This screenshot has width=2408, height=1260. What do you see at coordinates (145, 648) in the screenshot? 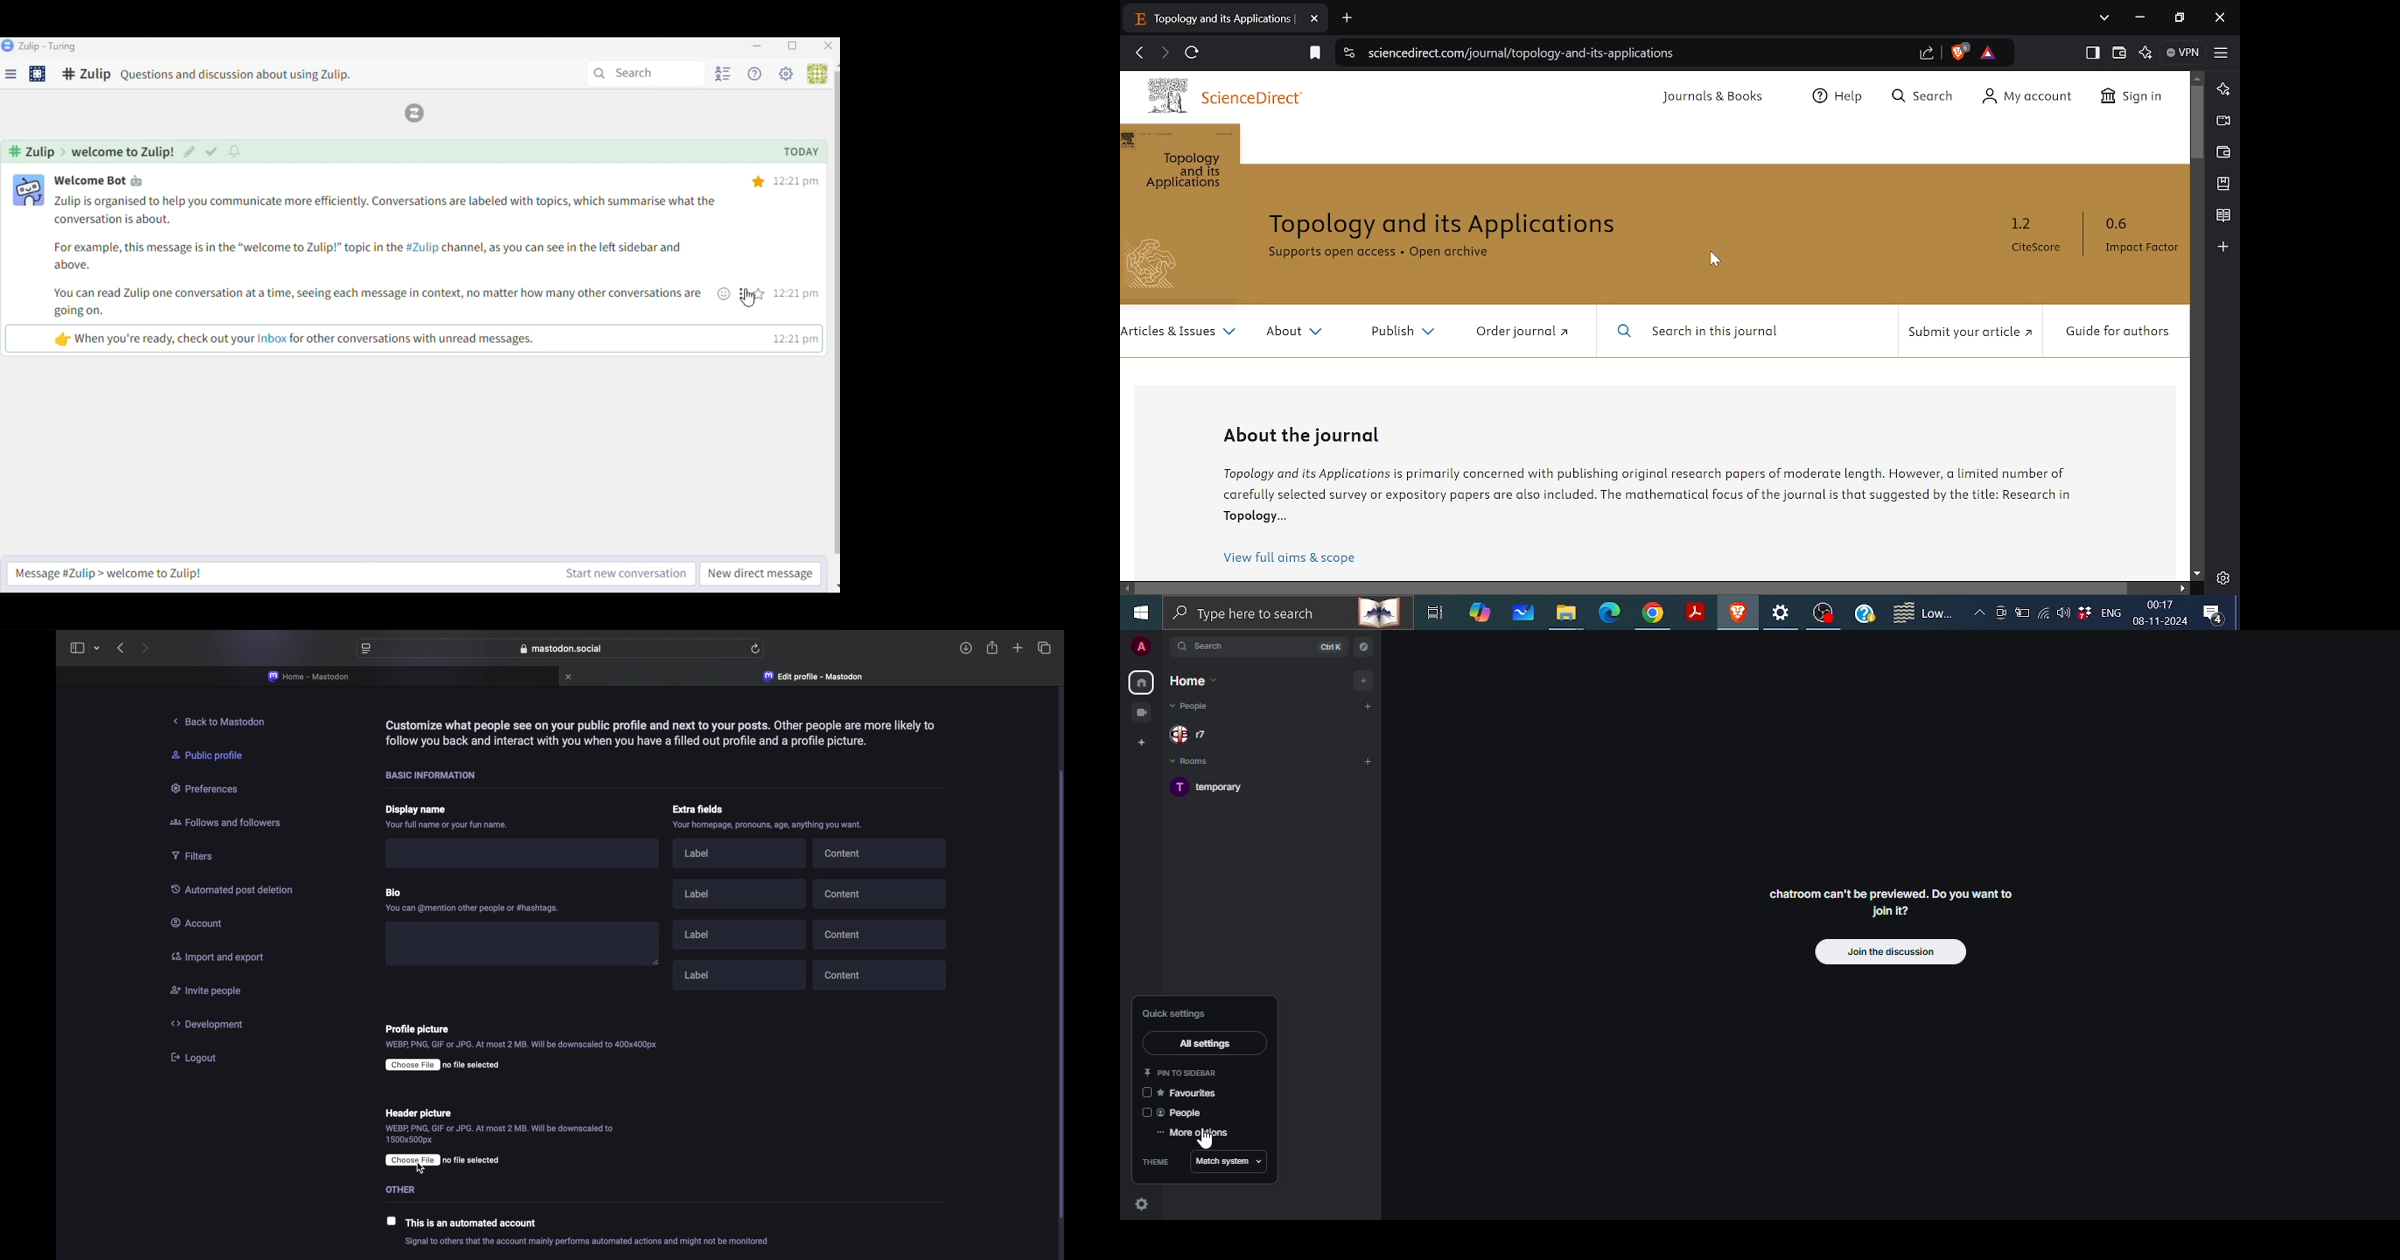
I see `next` at bounding box center [145, 648].